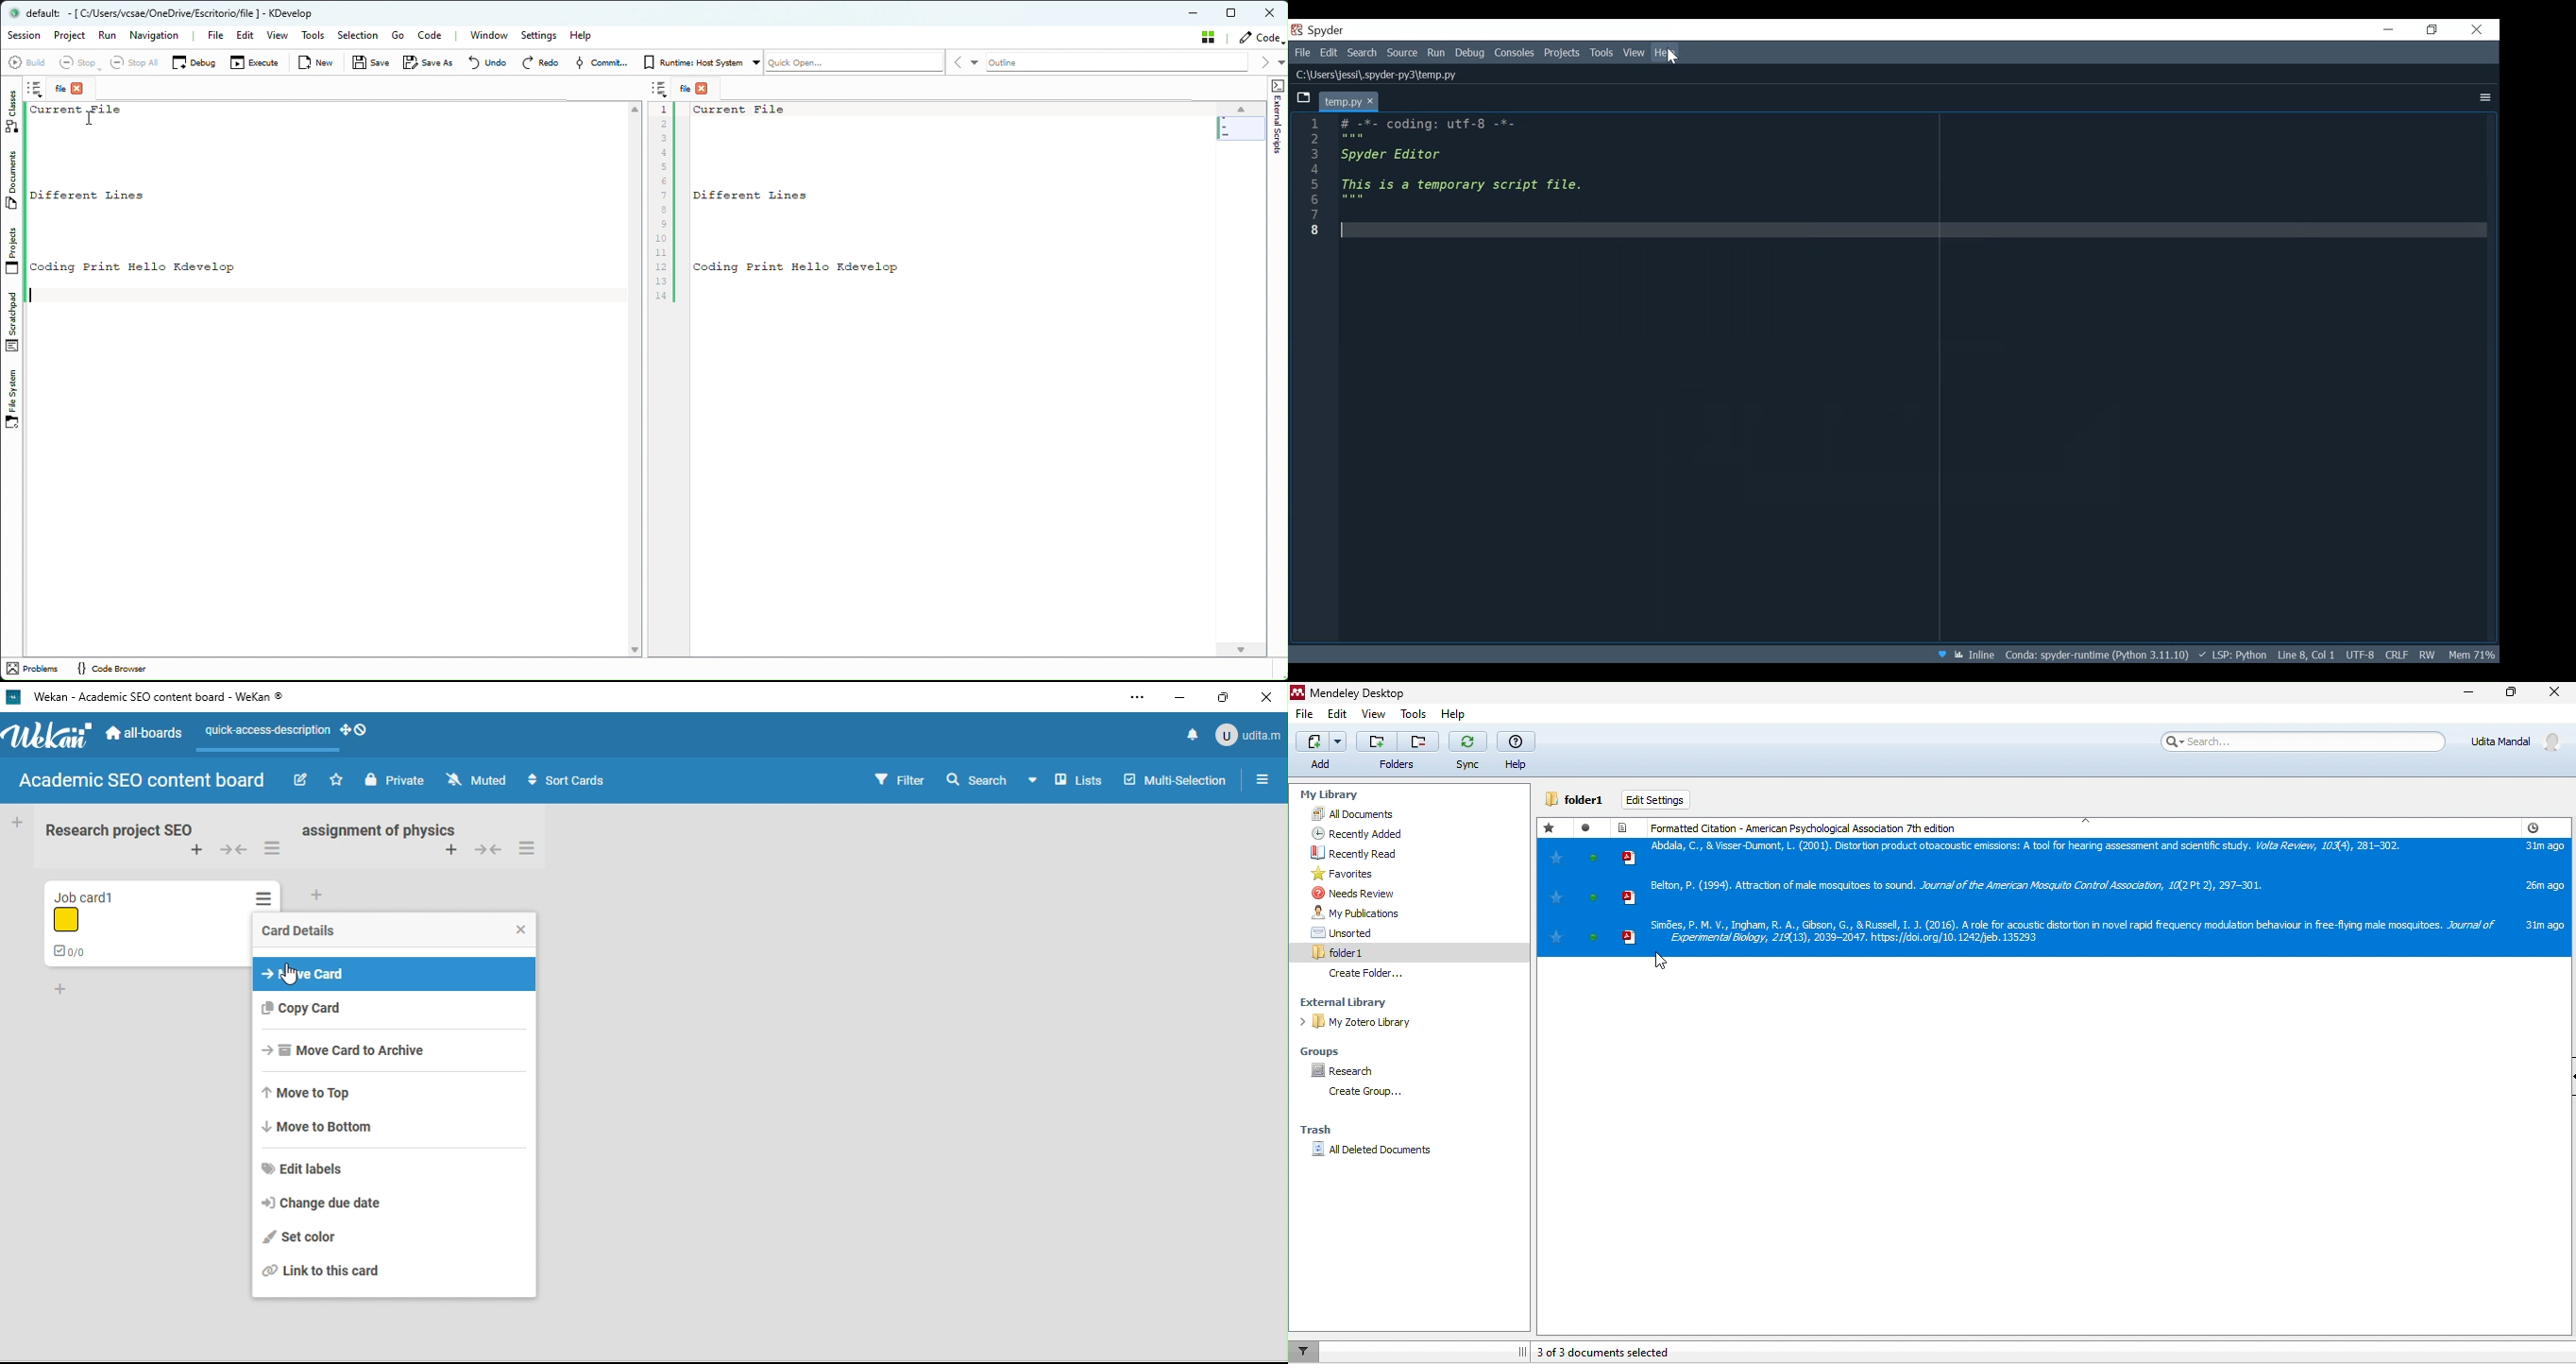  What do you see at coordinates (2299, 742) in the screenshot?
I see `search` at bounding box center [2299, 742].